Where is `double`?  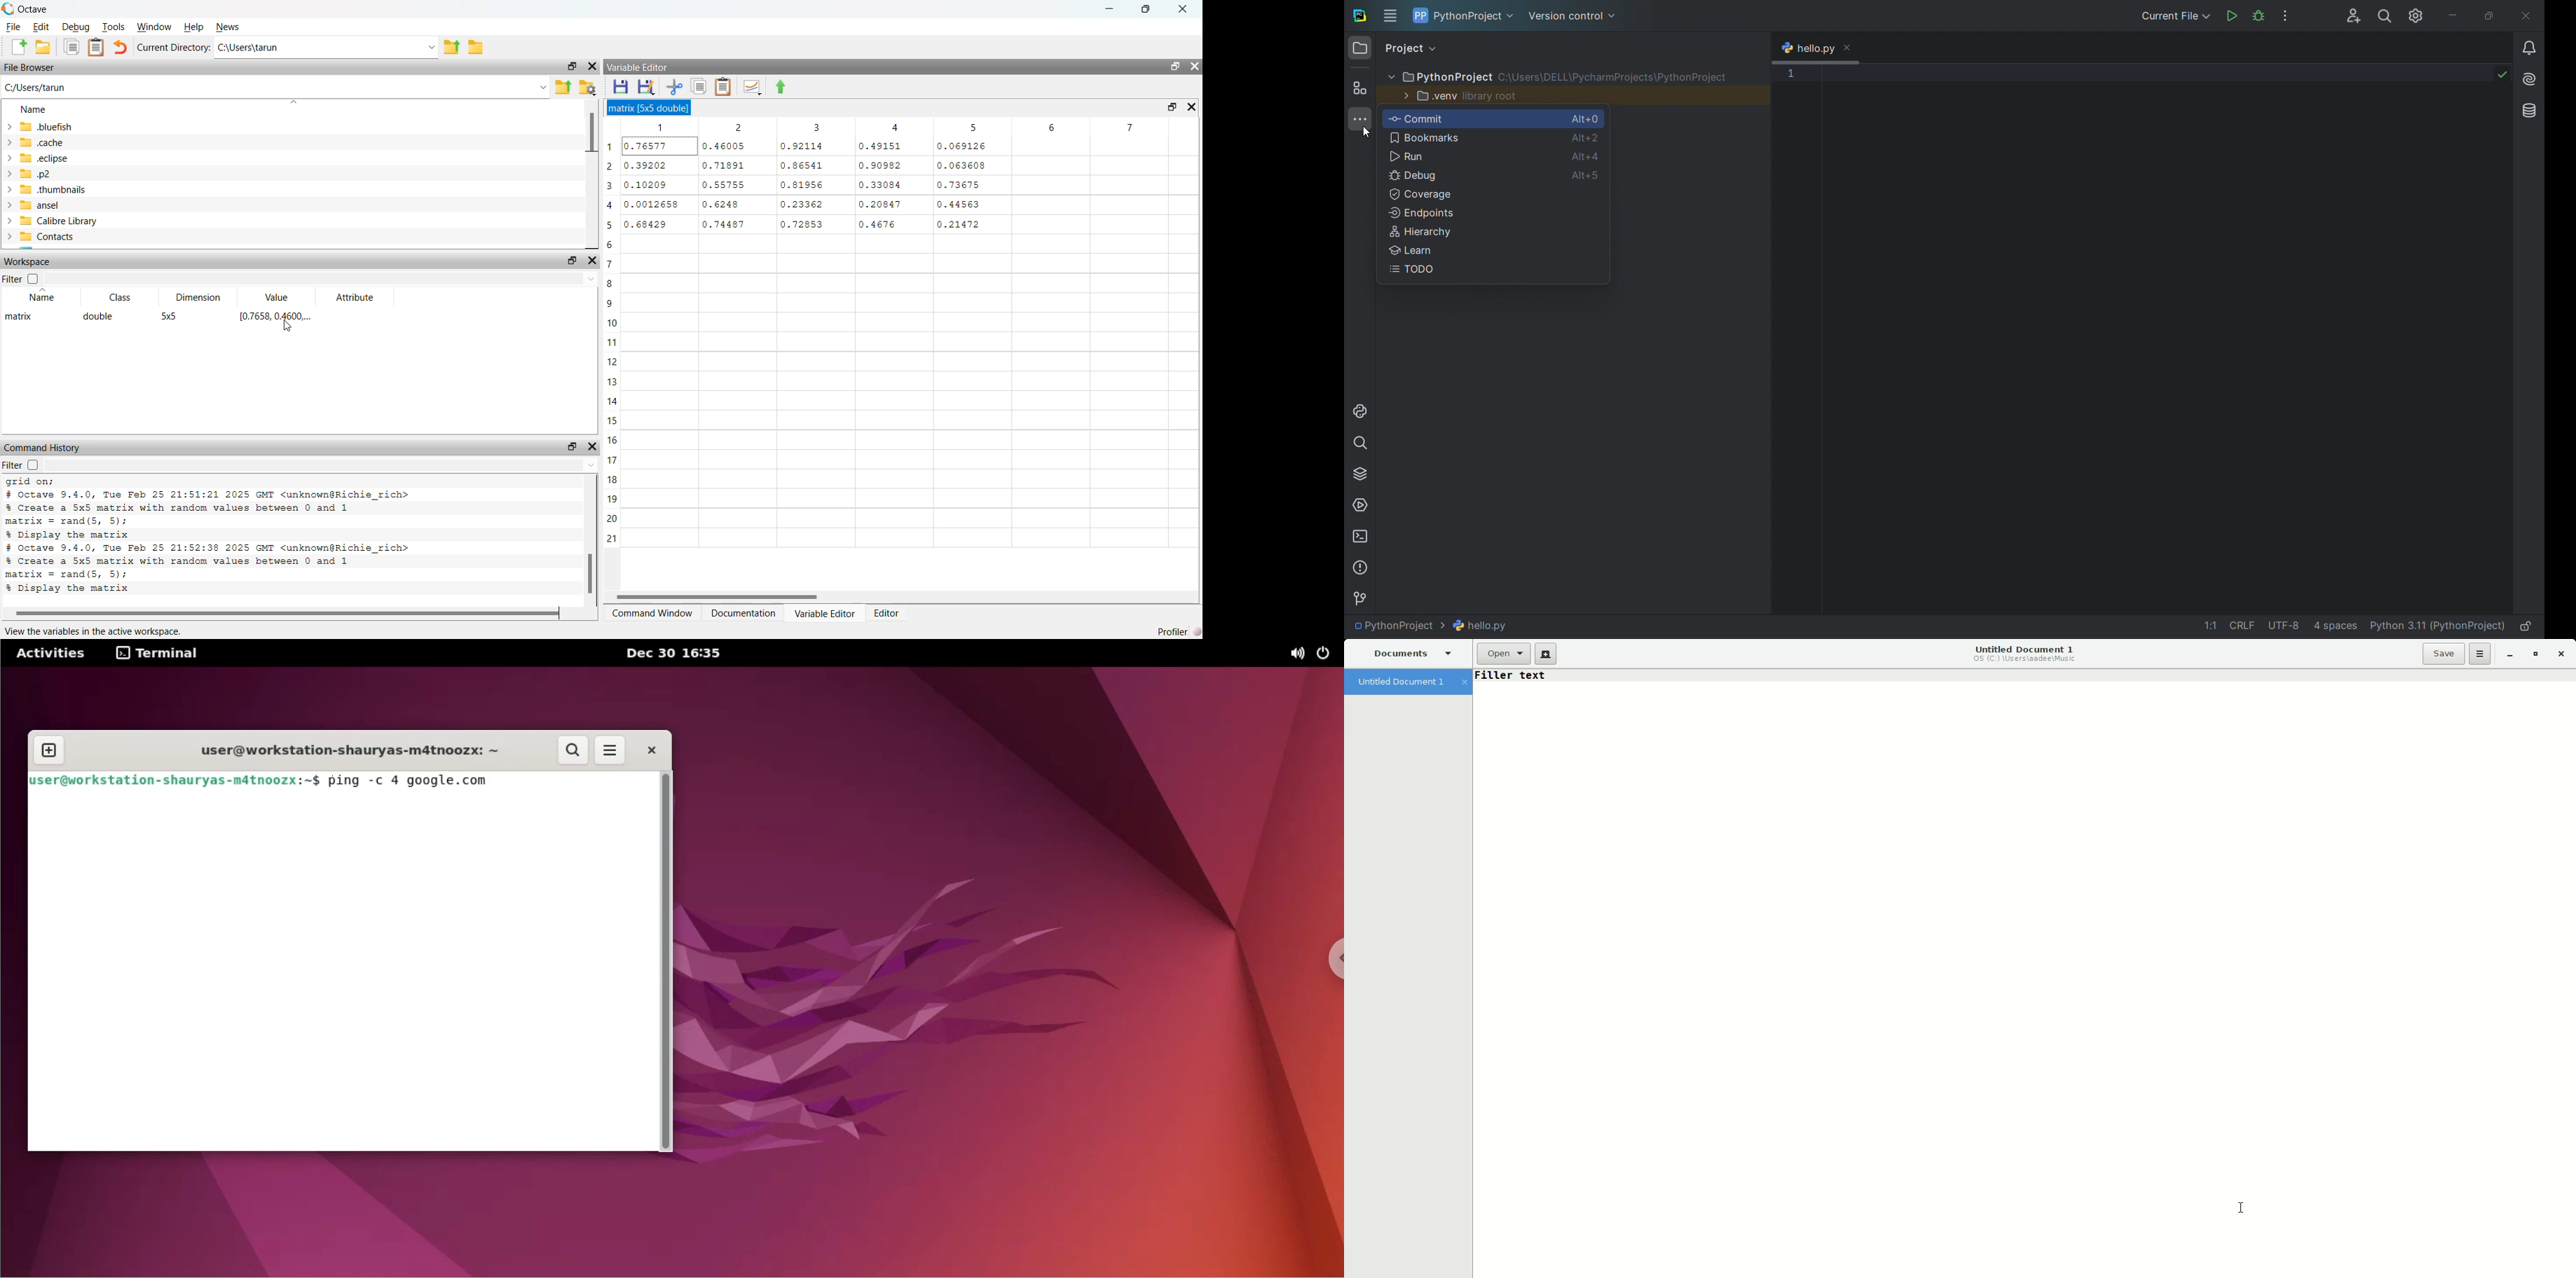 double is located at coordinates (101, 317).